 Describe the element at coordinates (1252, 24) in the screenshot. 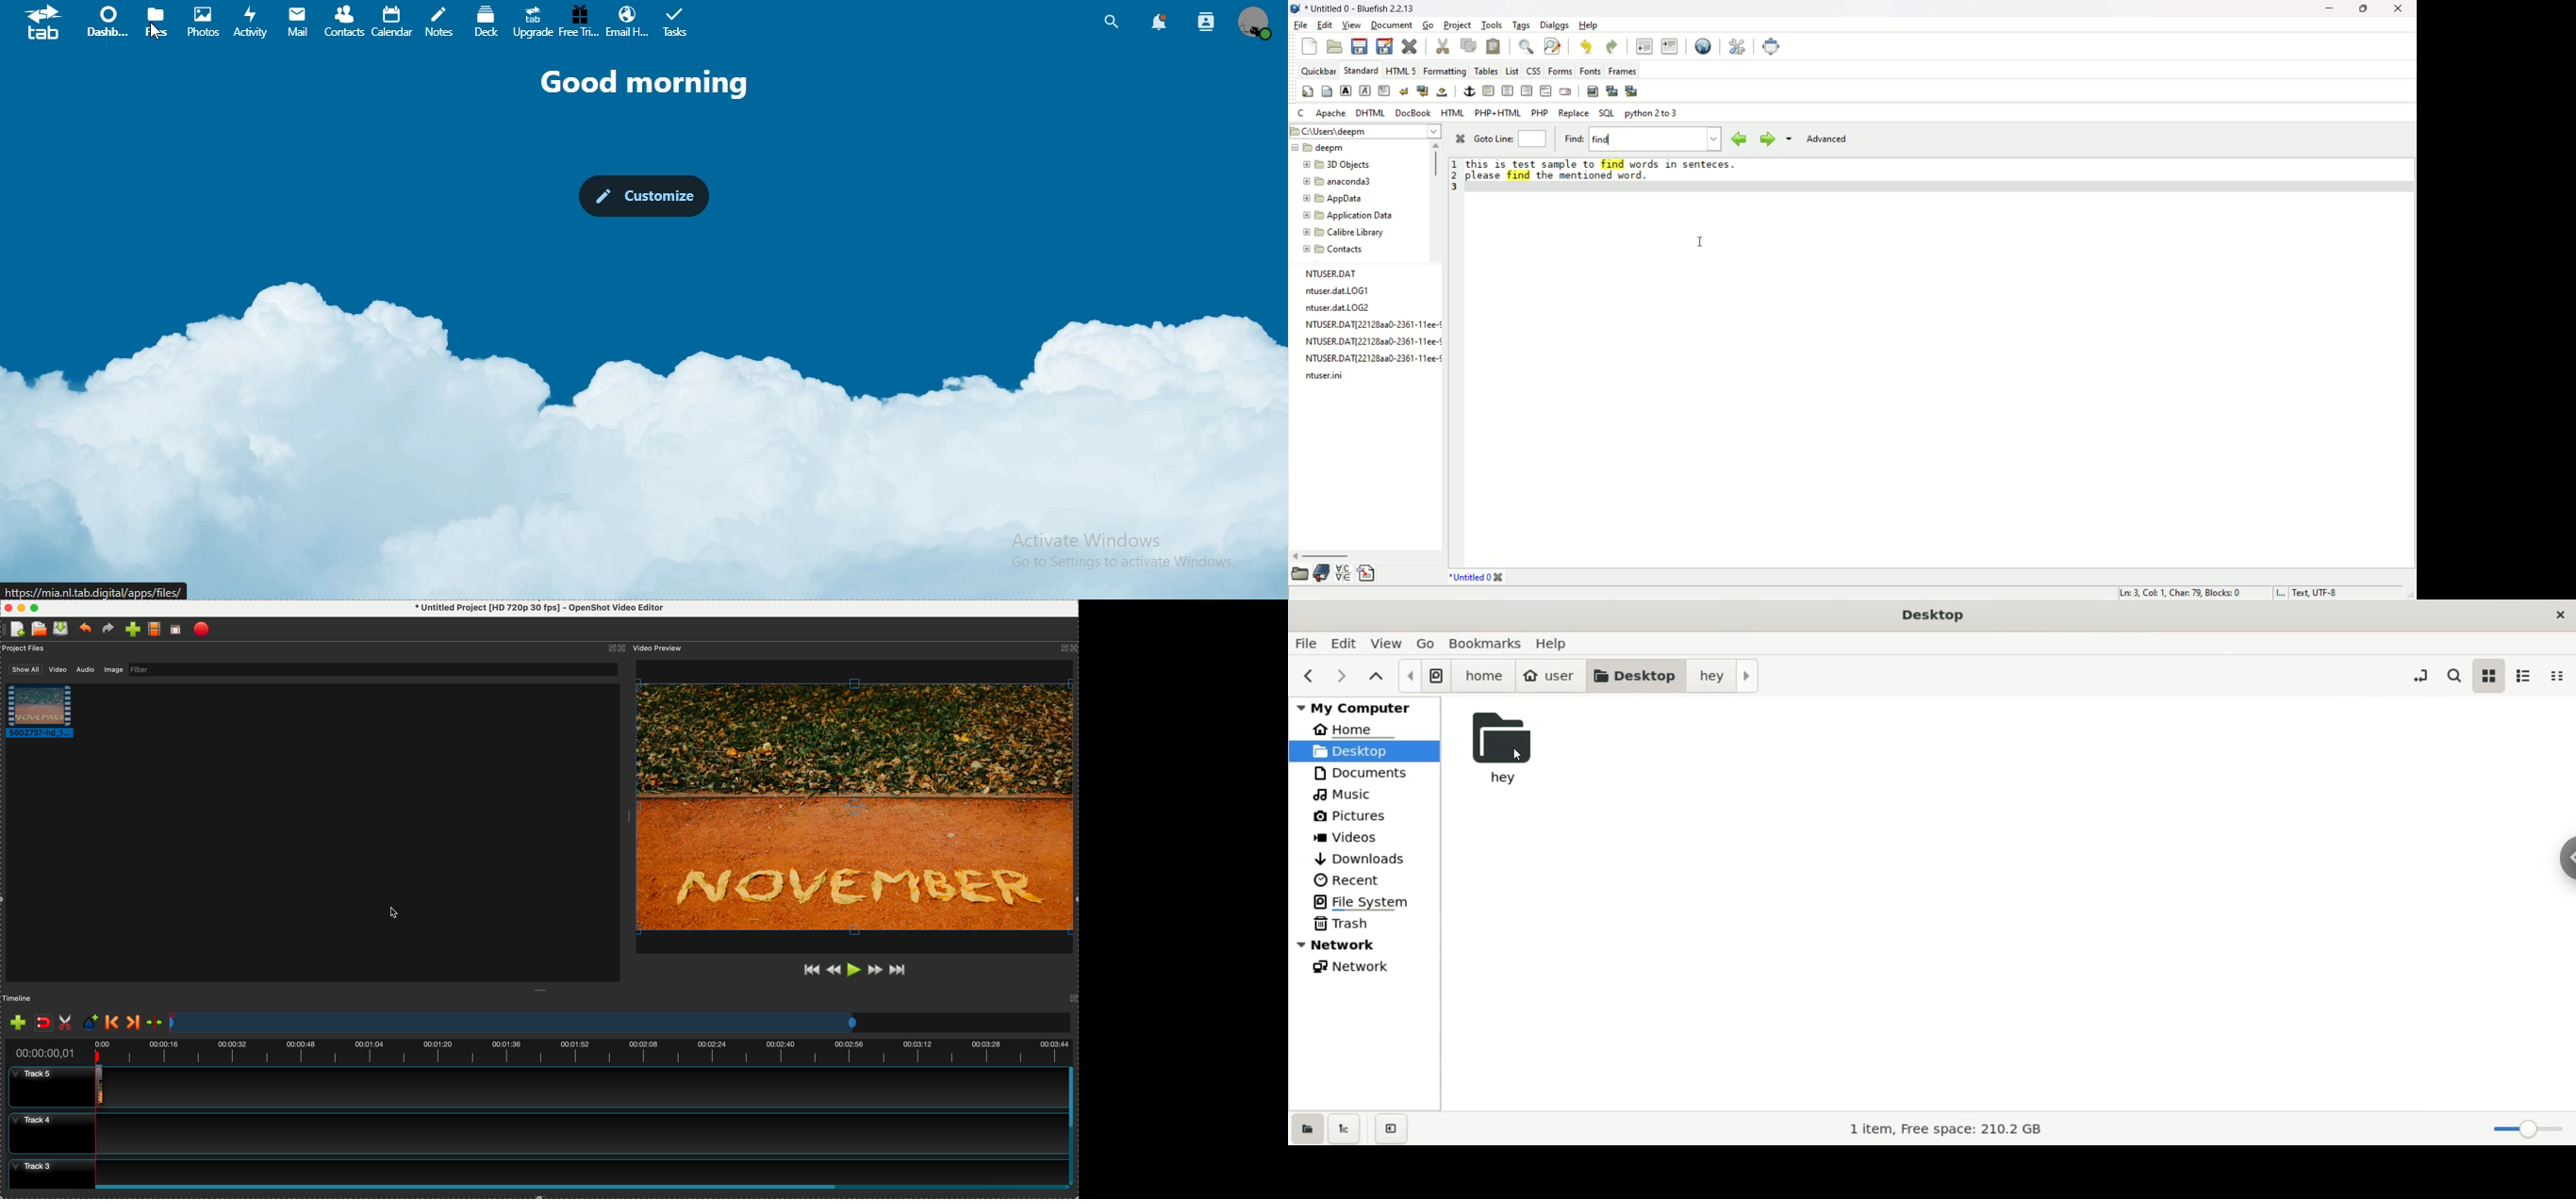

I see `view profile` at that location.